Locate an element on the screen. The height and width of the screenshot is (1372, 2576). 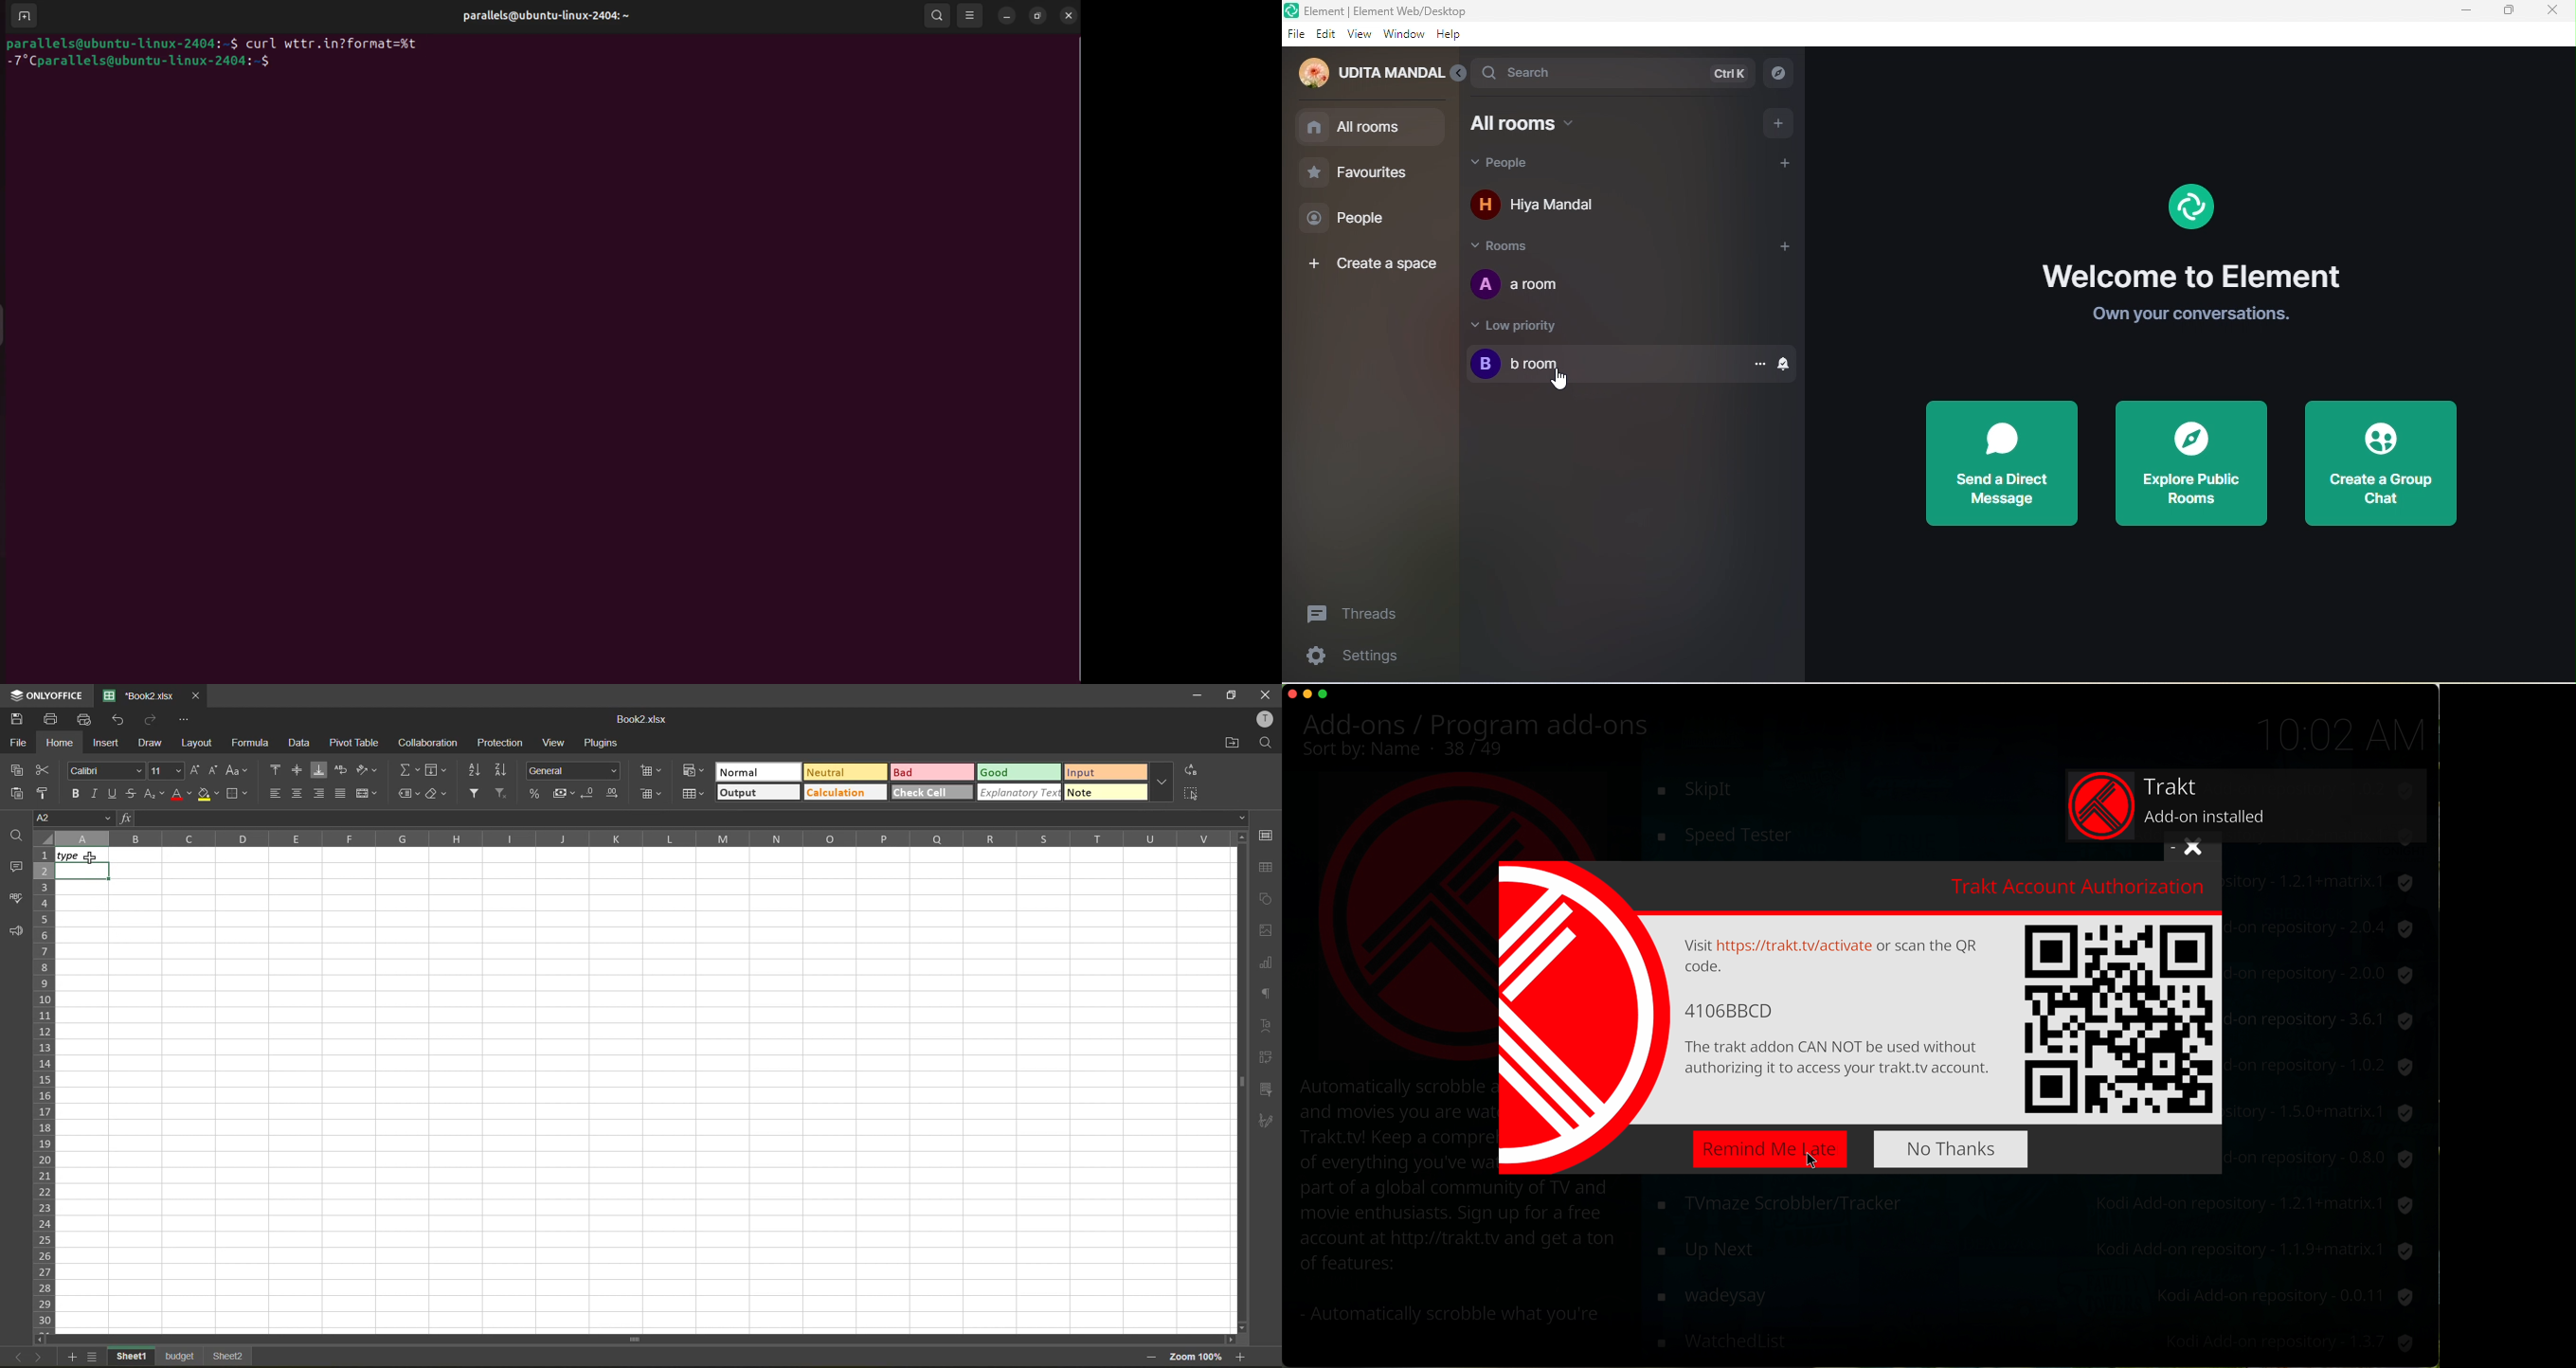
a room is located at coordinates (1532, 287).